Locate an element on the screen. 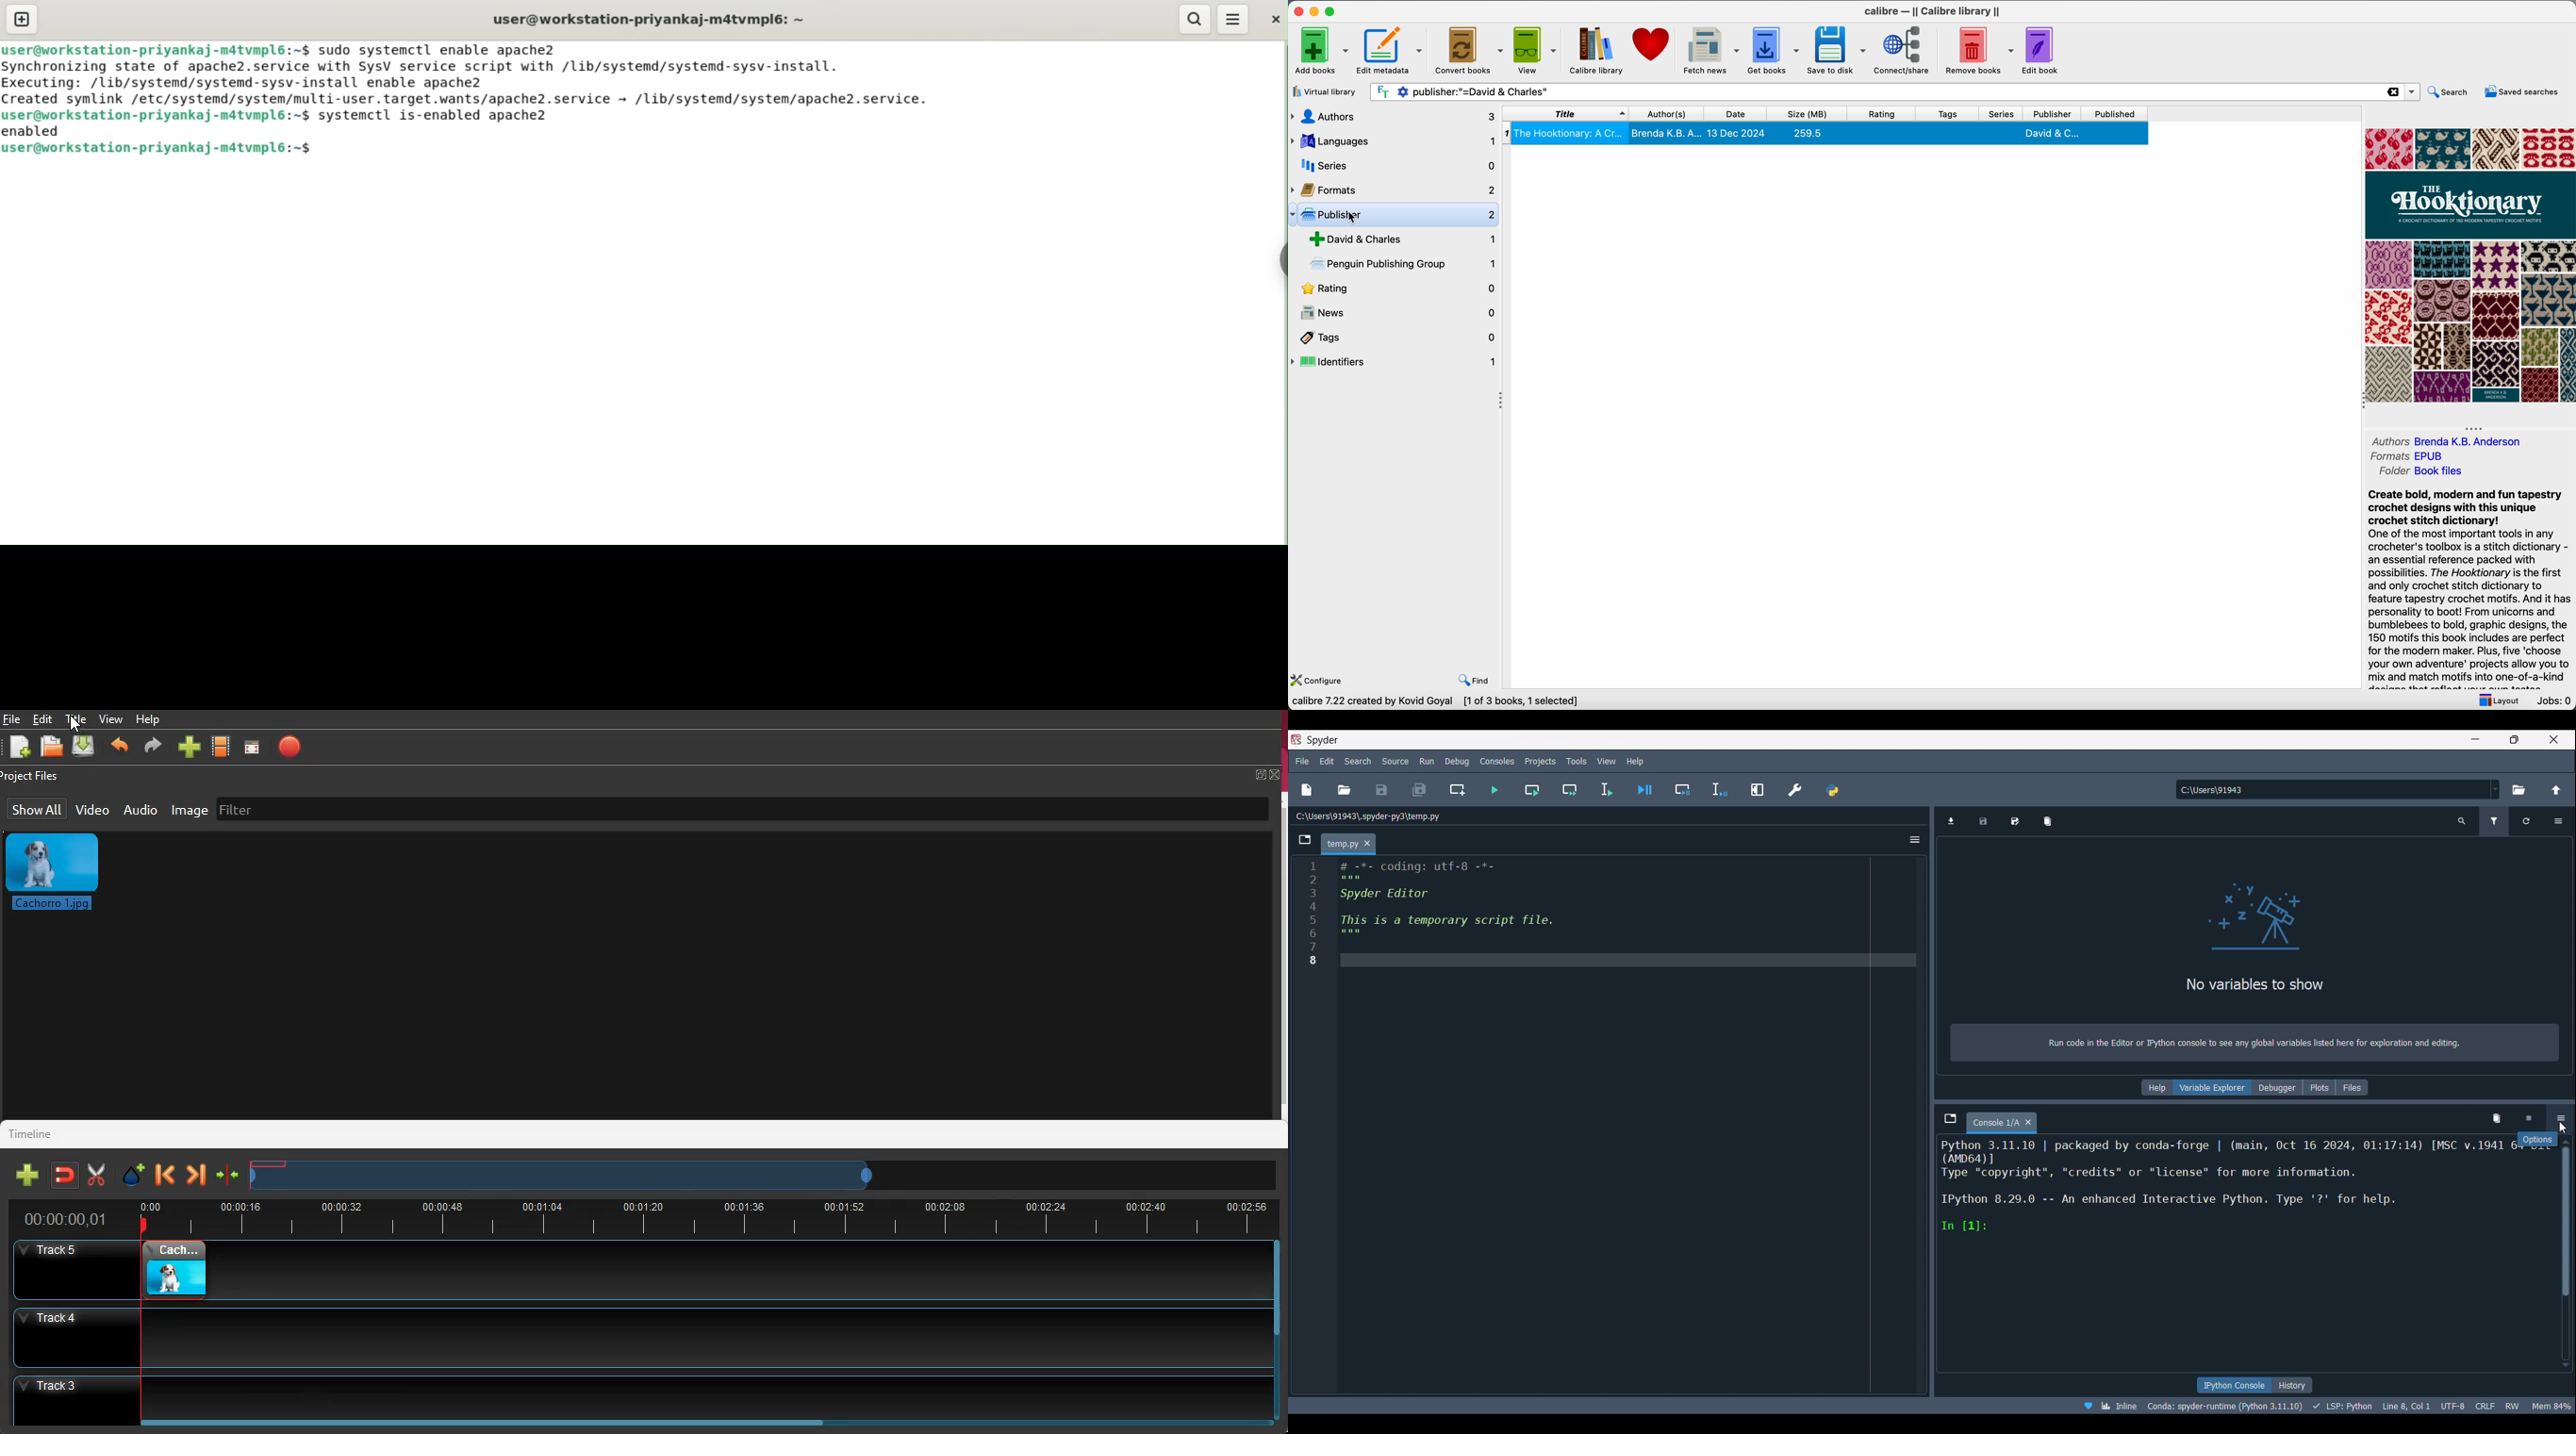 The image size is (2576, 1456). cut is located at coordinates (91, 1175).